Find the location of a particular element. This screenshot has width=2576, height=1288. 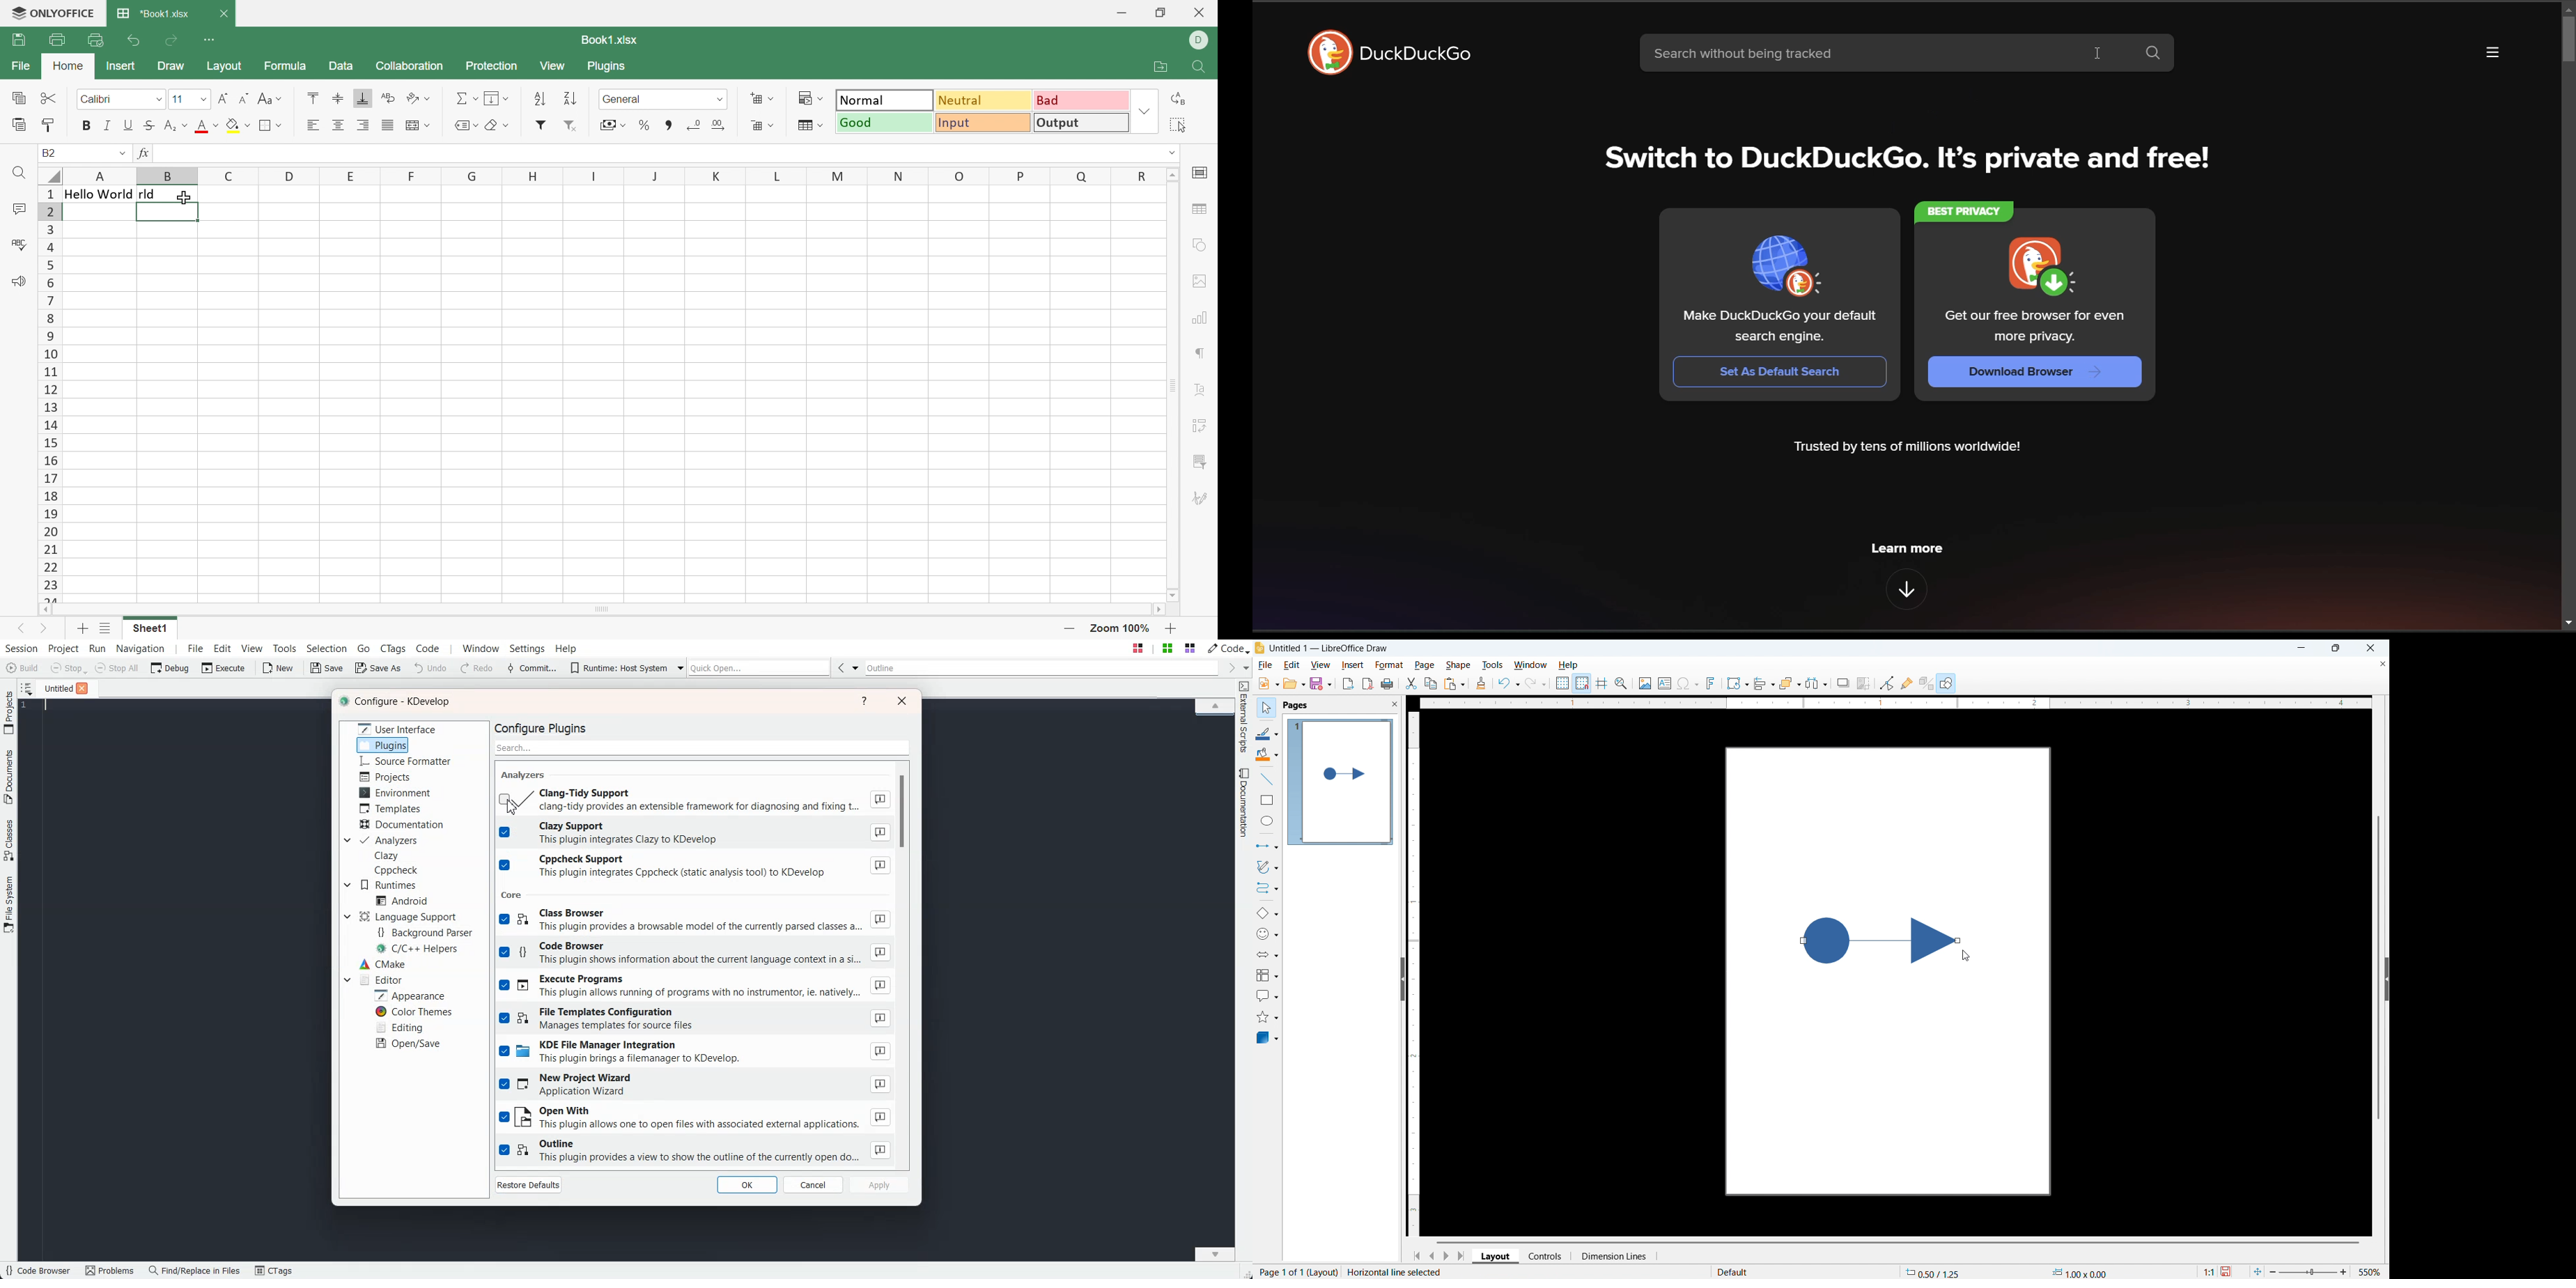

Shape  is located at coordinates (1457, 666).